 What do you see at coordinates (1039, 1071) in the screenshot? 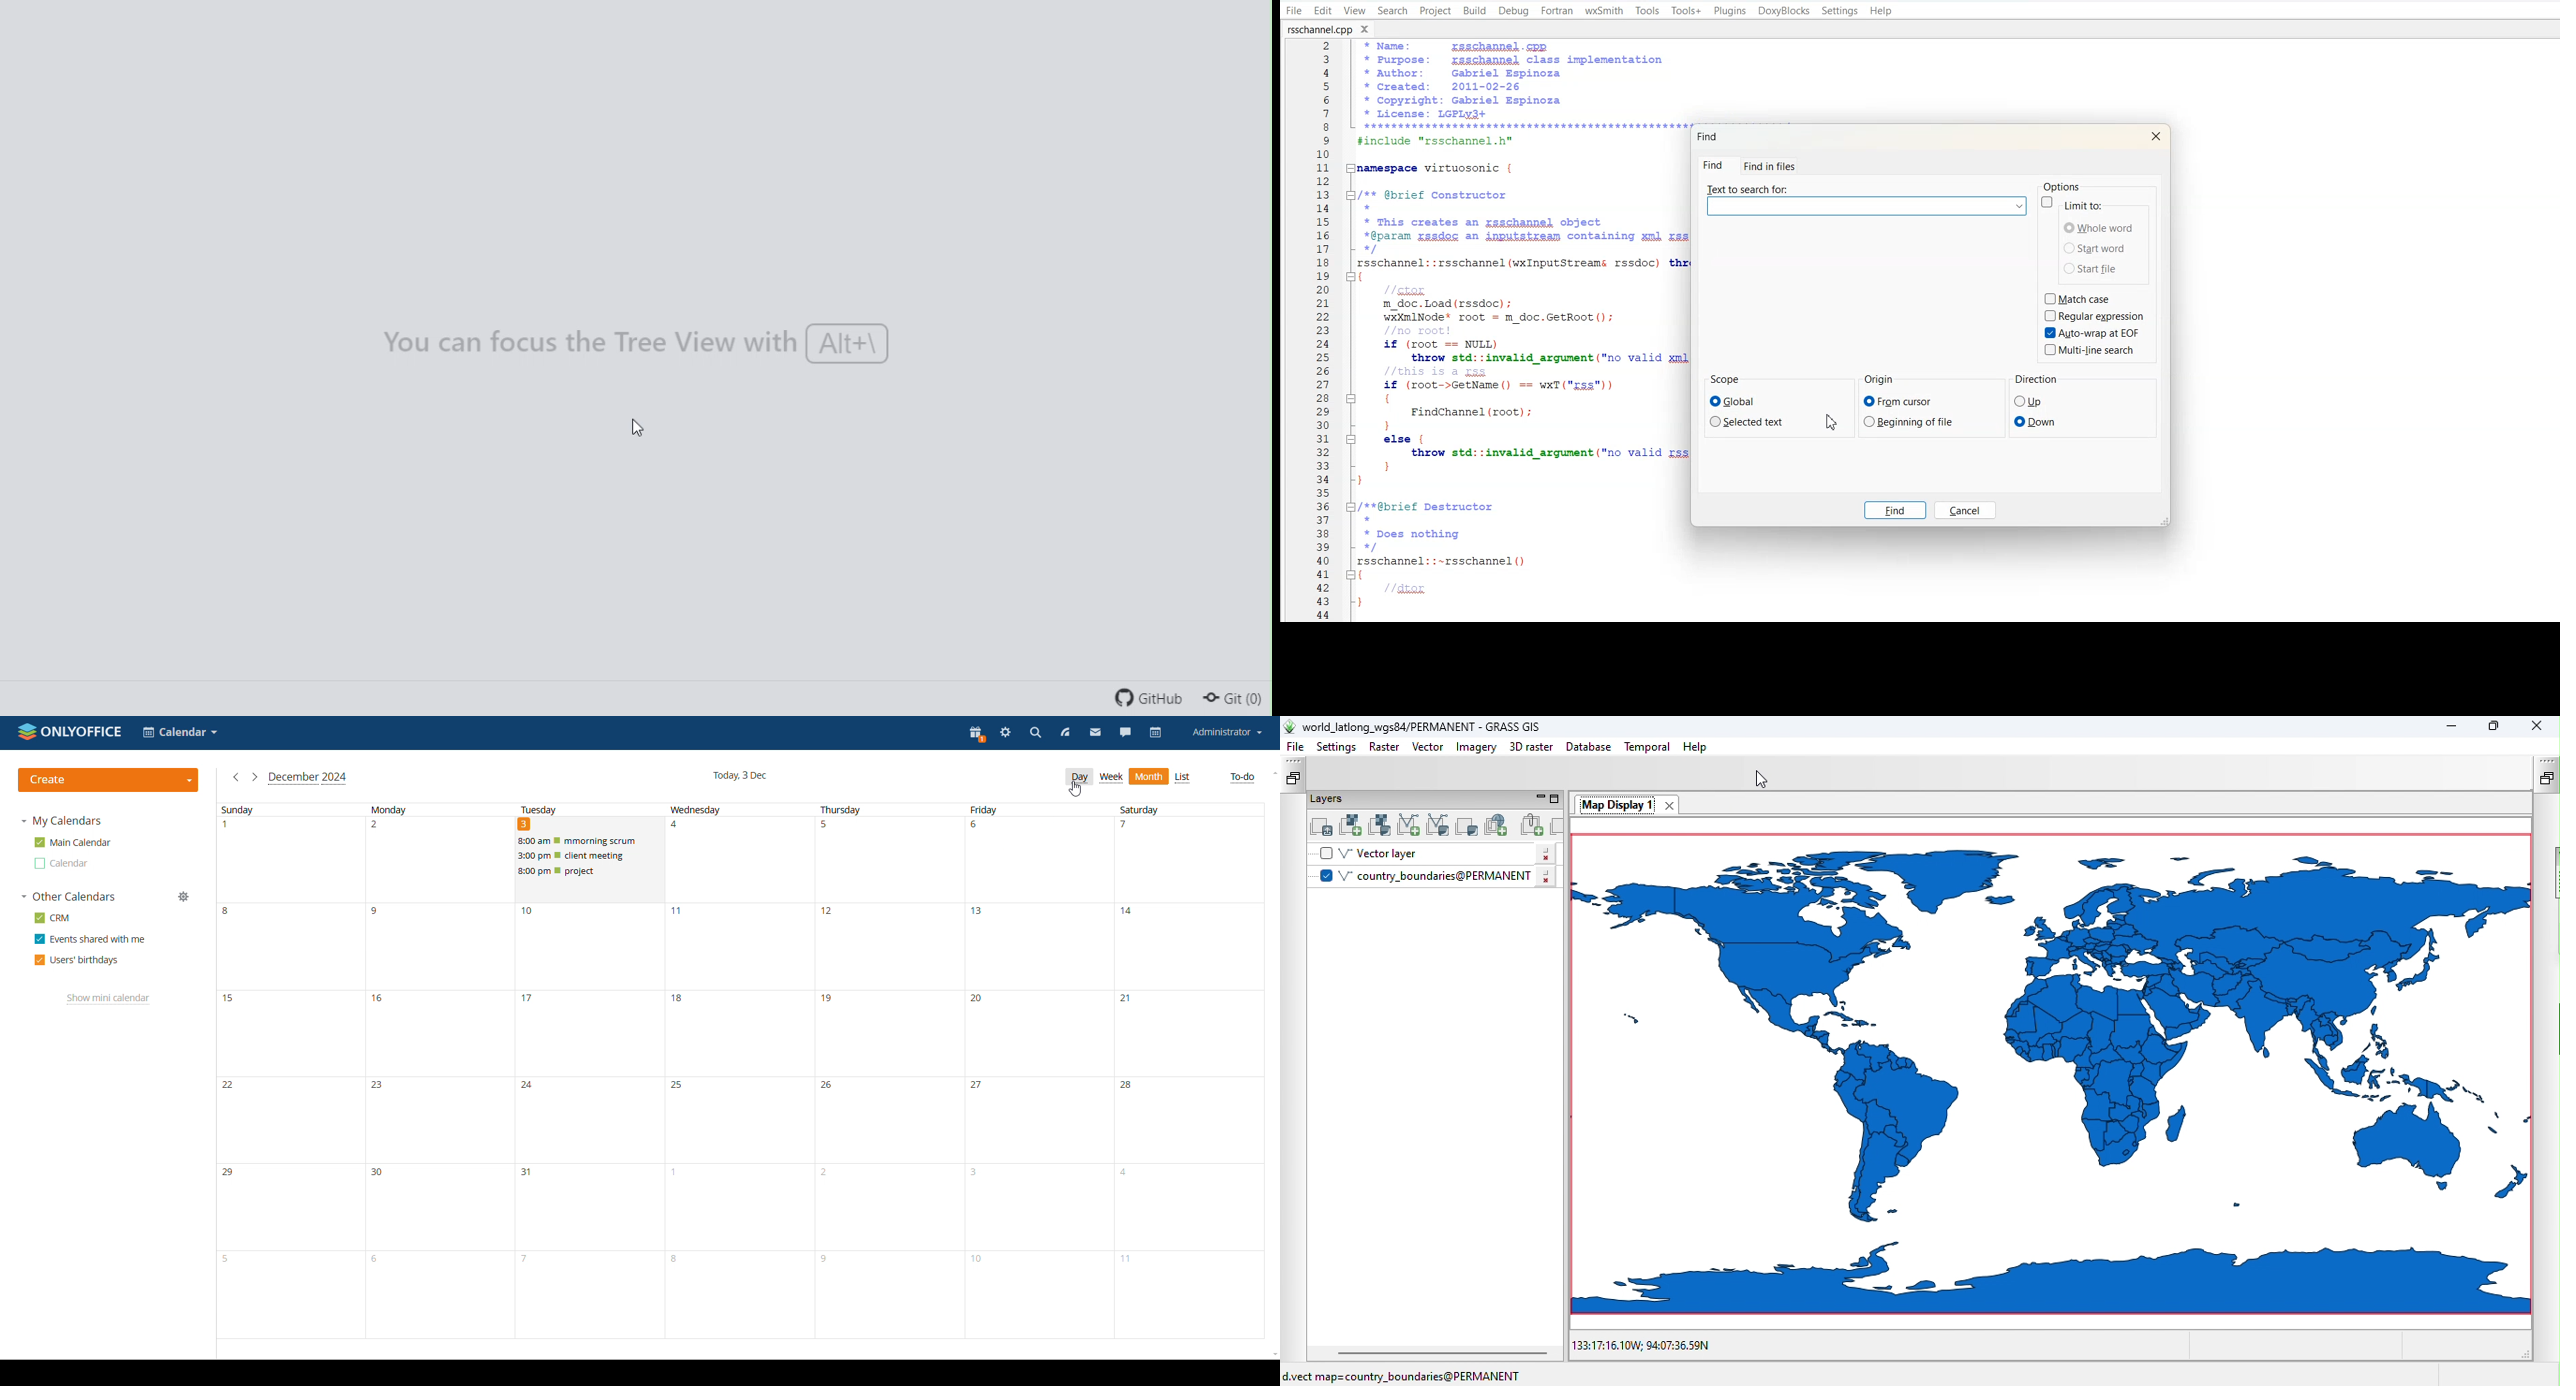
I see `friday` at bounding box center [1039, 1071].